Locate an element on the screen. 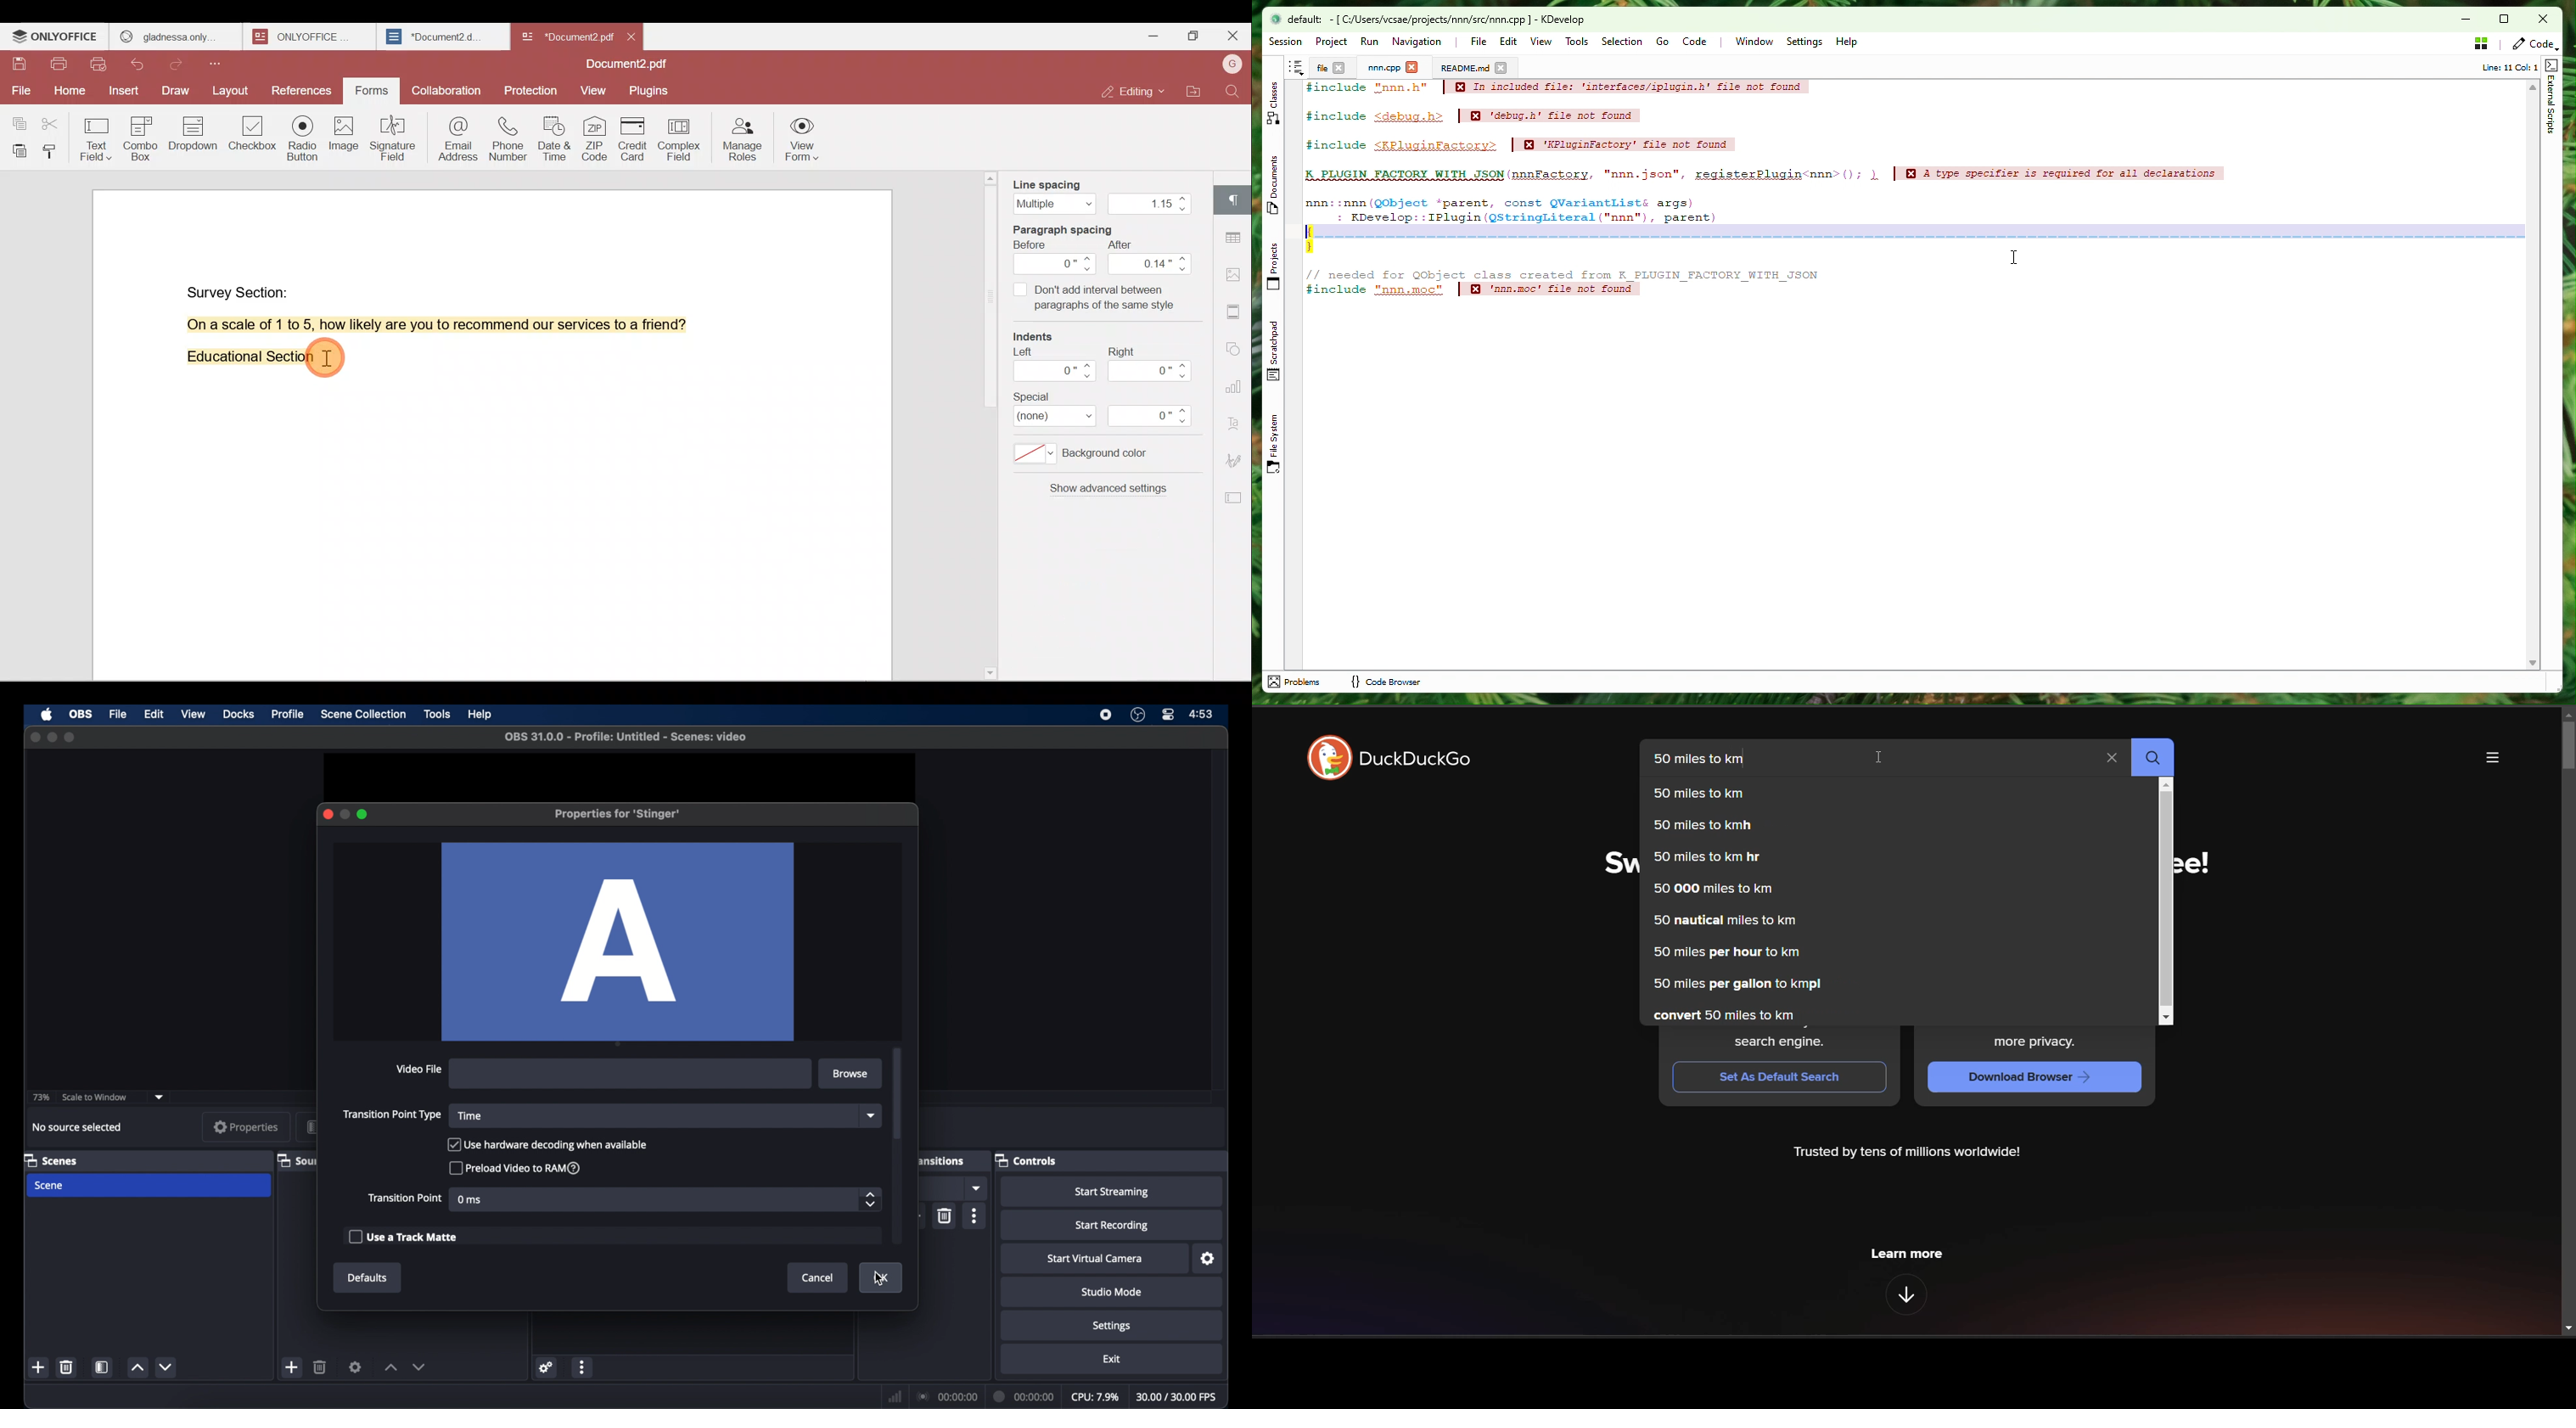 The height and width of the screenshot is (1428, 2576). Paragraph settings is located at coordinates (1236, 199).